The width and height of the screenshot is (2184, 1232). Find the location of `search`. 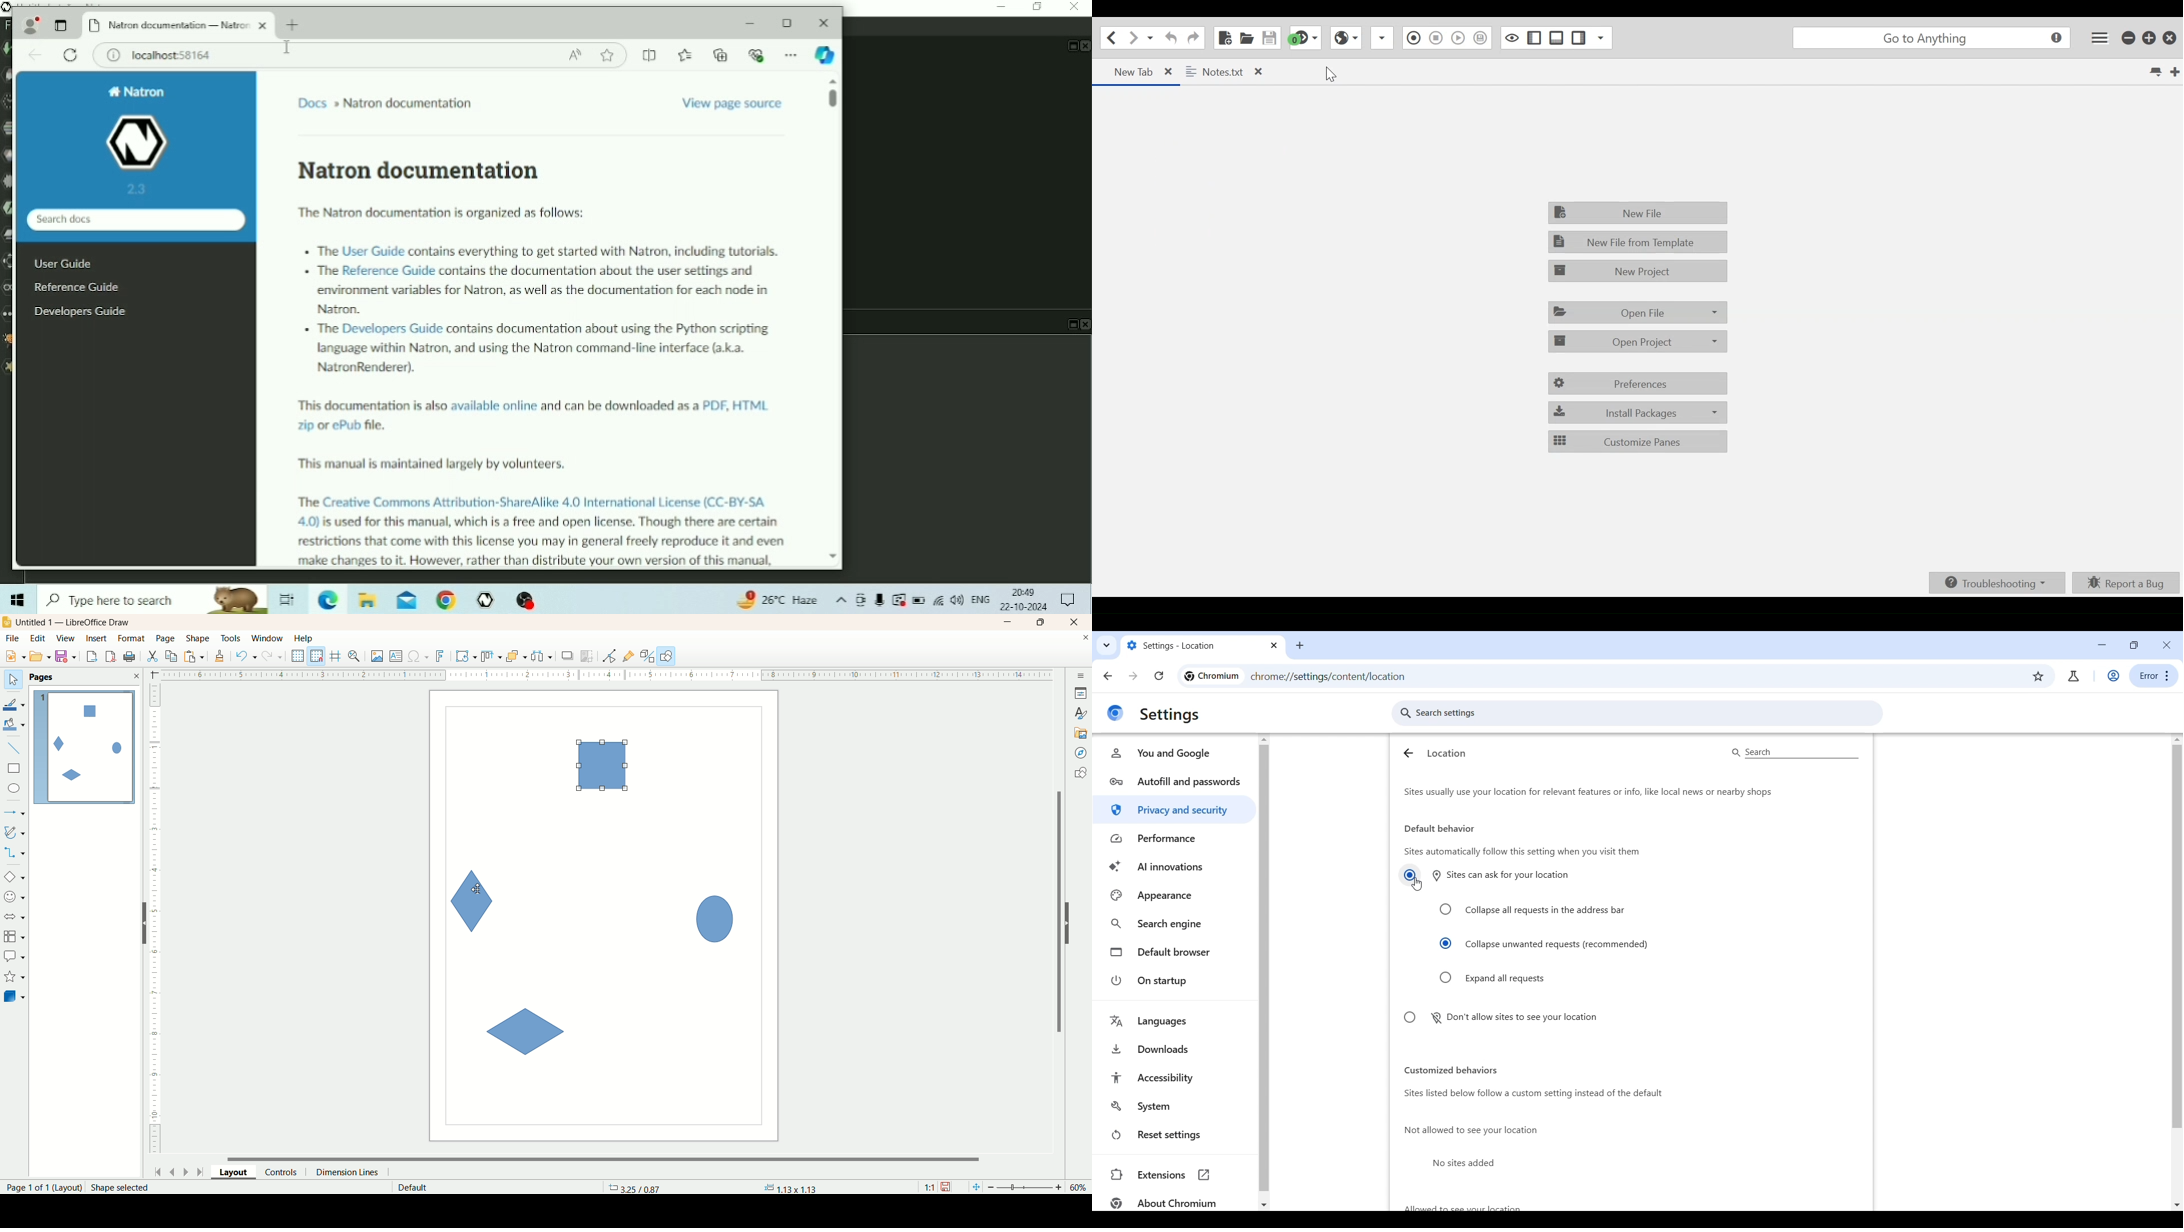

search is located at coordinates (1793, 752).